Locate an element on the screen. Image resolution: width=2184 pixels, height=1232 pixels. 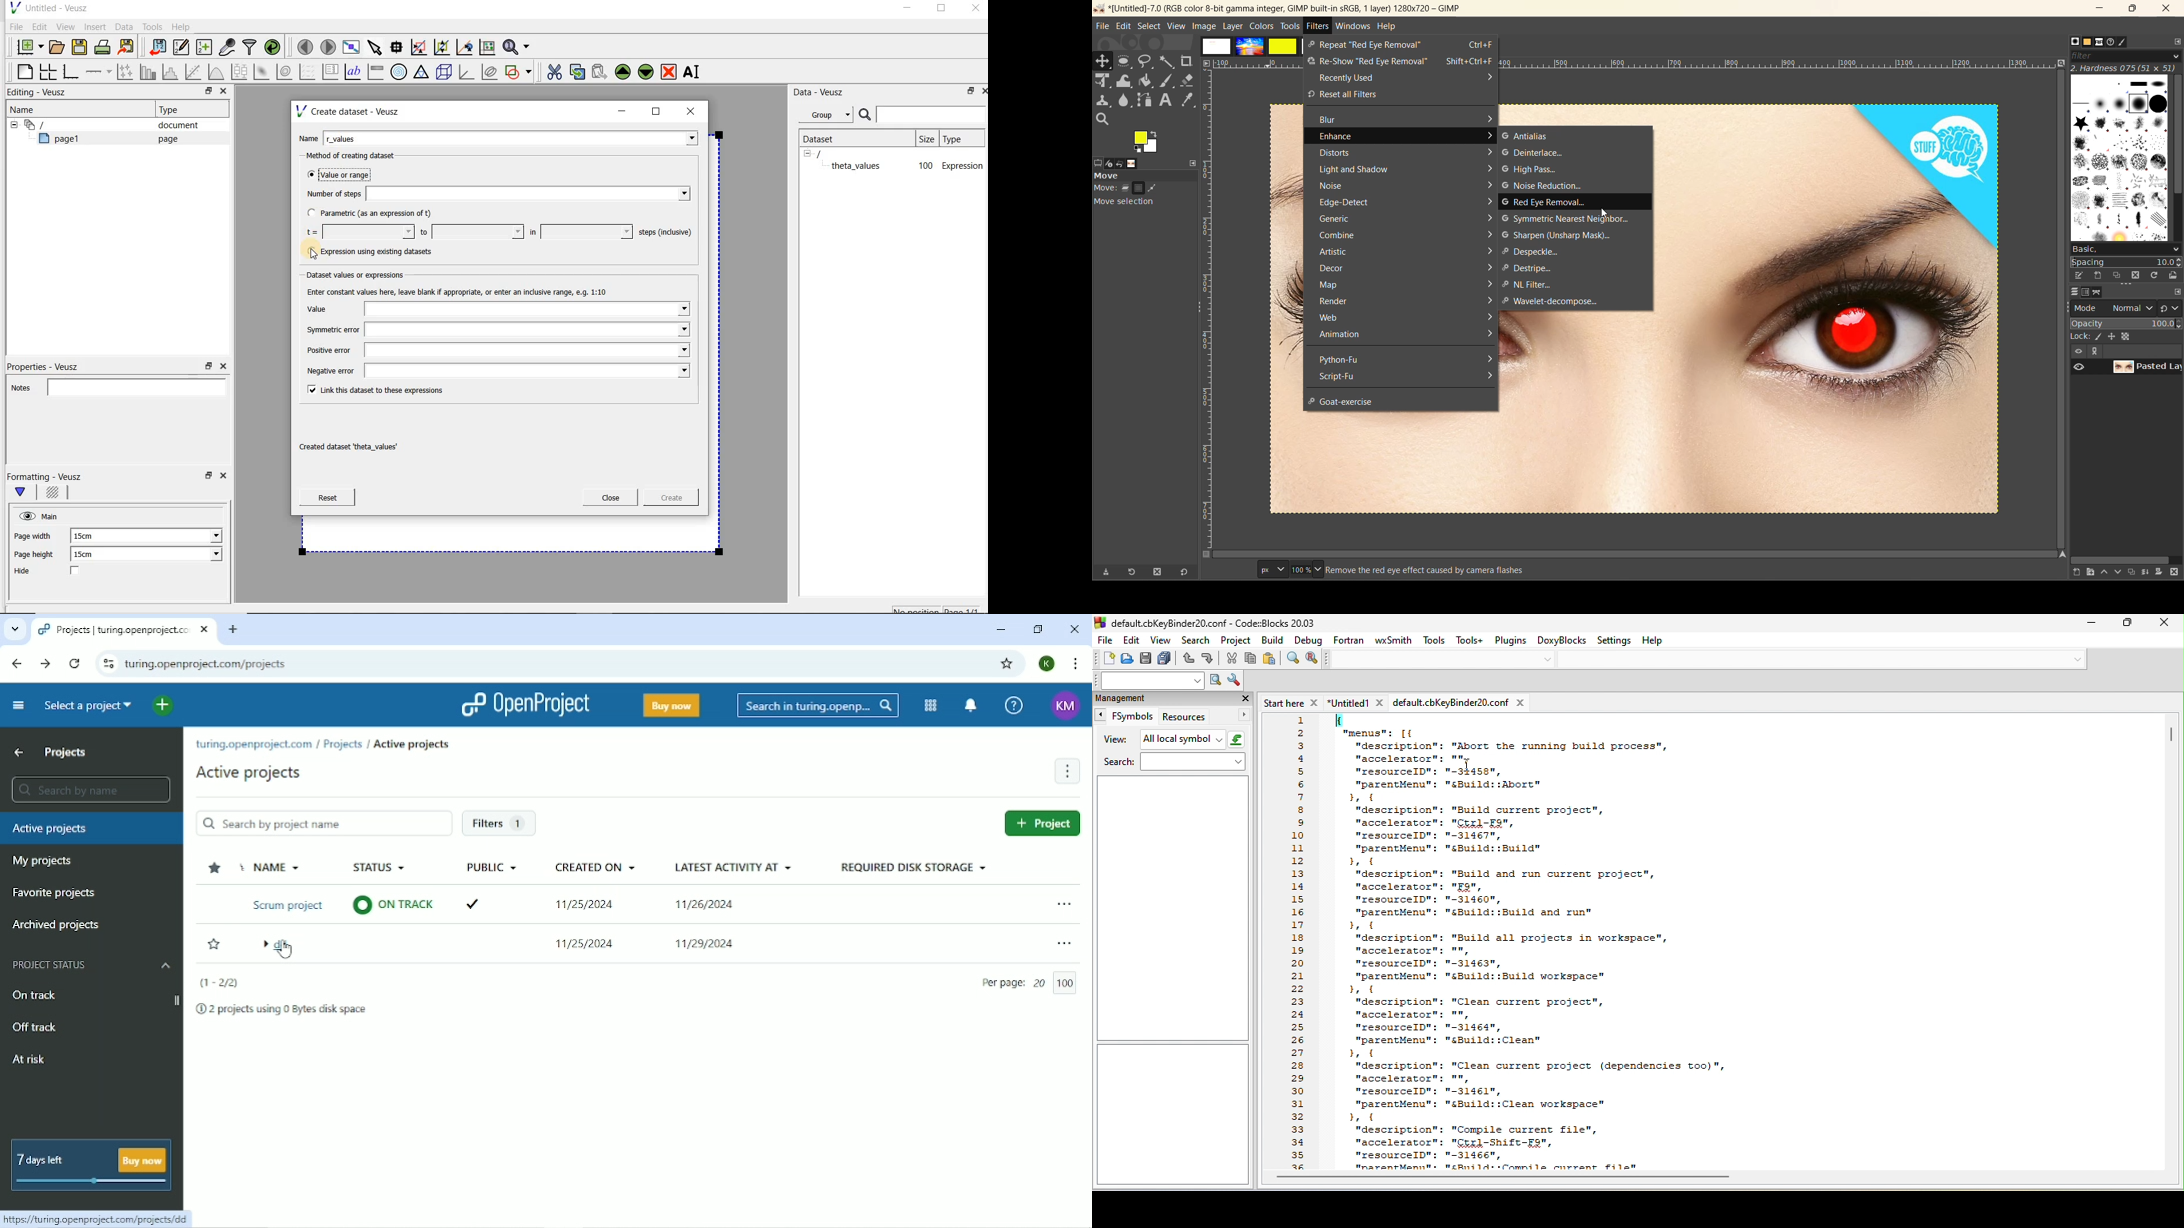
path is located at coordinates (2102, 293).